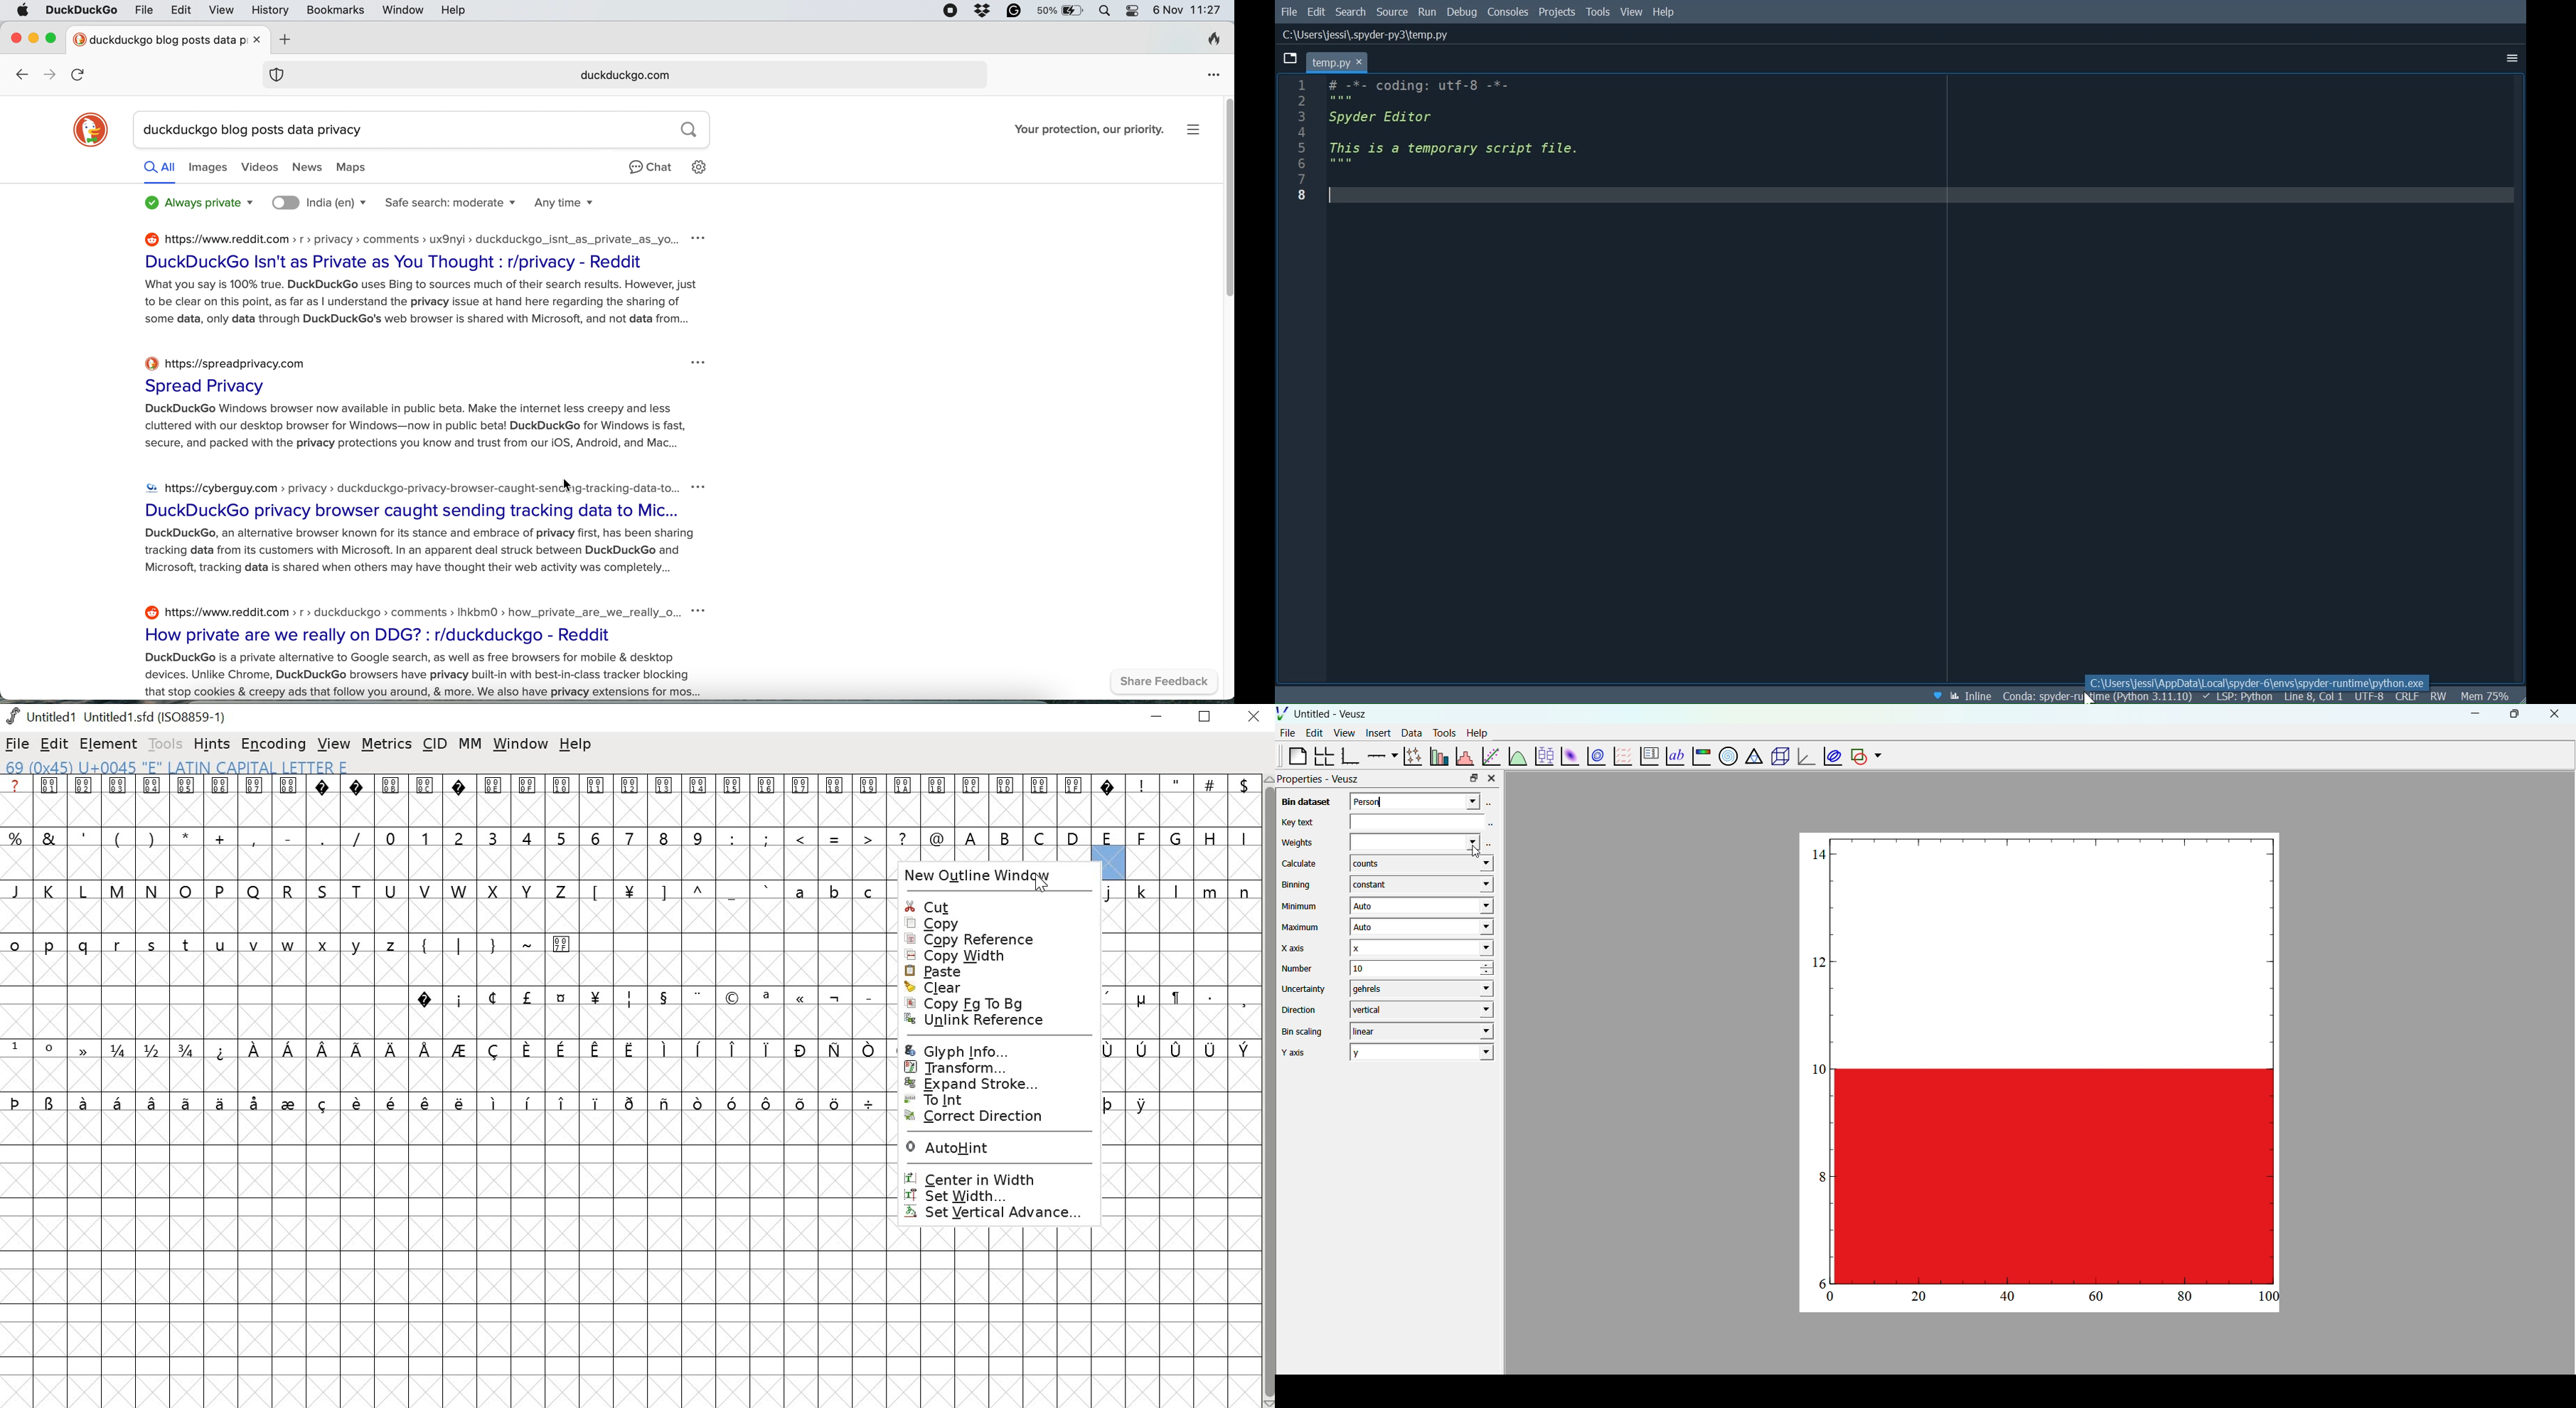 The height and width of the screenshot is (1428, 2576). Describe the element at coordinates (446, 1261) in the screenshot. I see `empty cells` at that location.